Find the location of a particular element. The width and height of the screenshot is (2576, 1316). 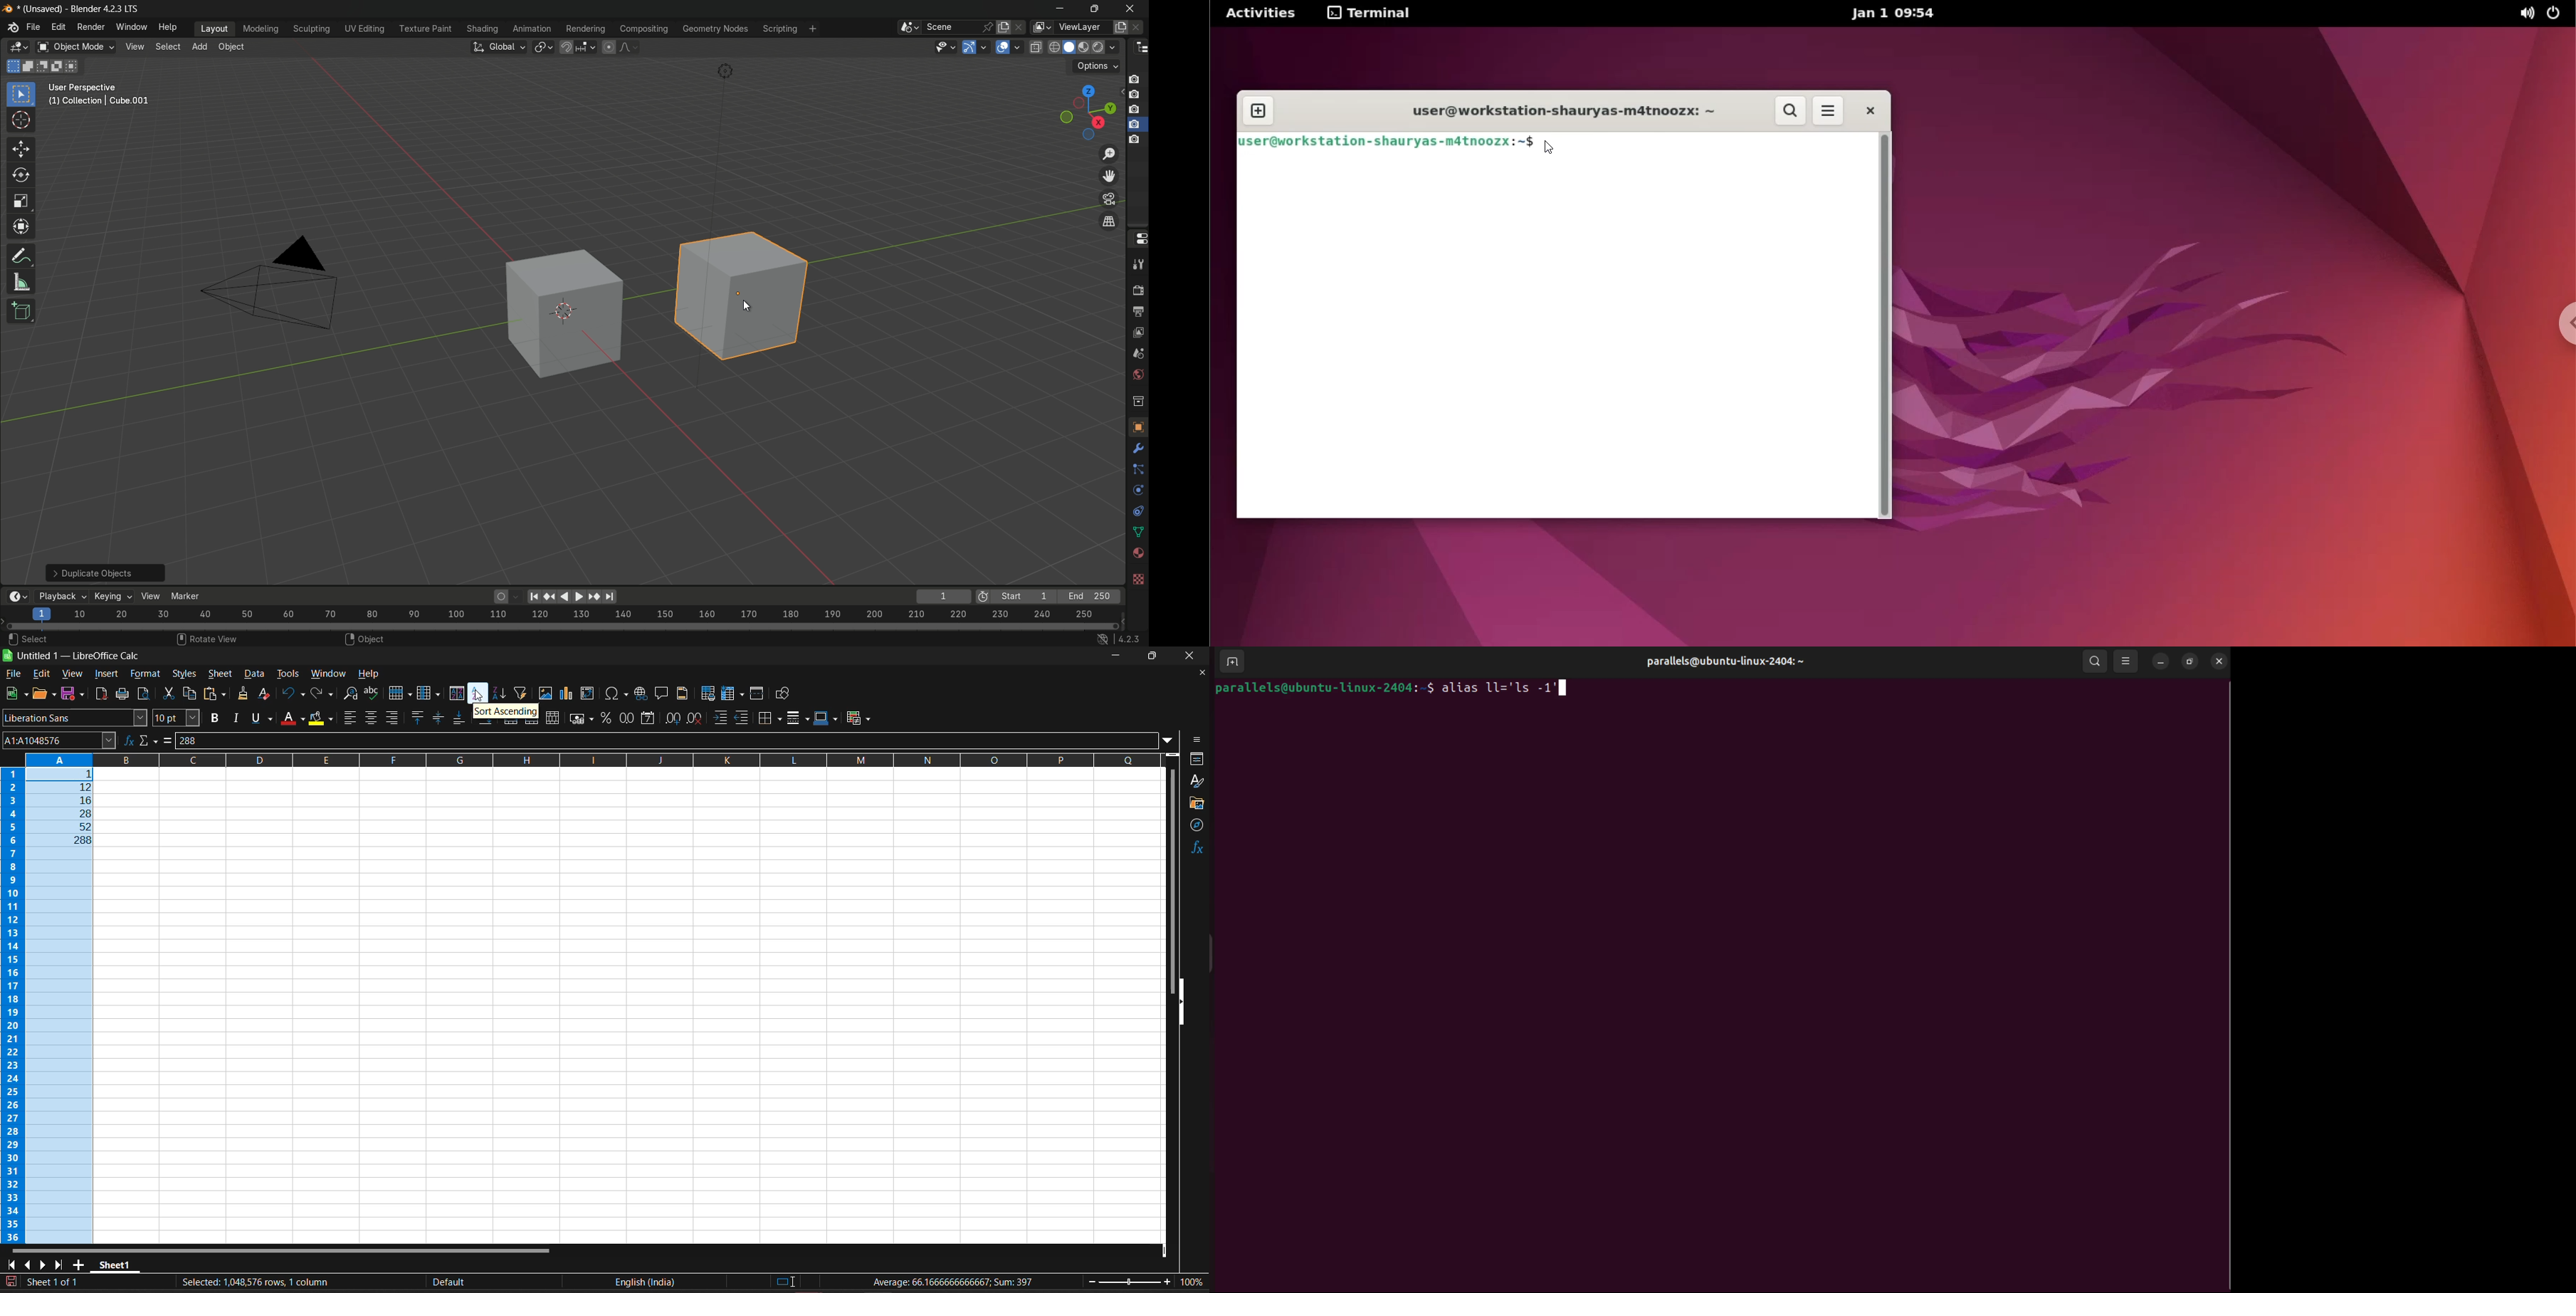

propotional editing fall off is located at coordinates (630, 47).